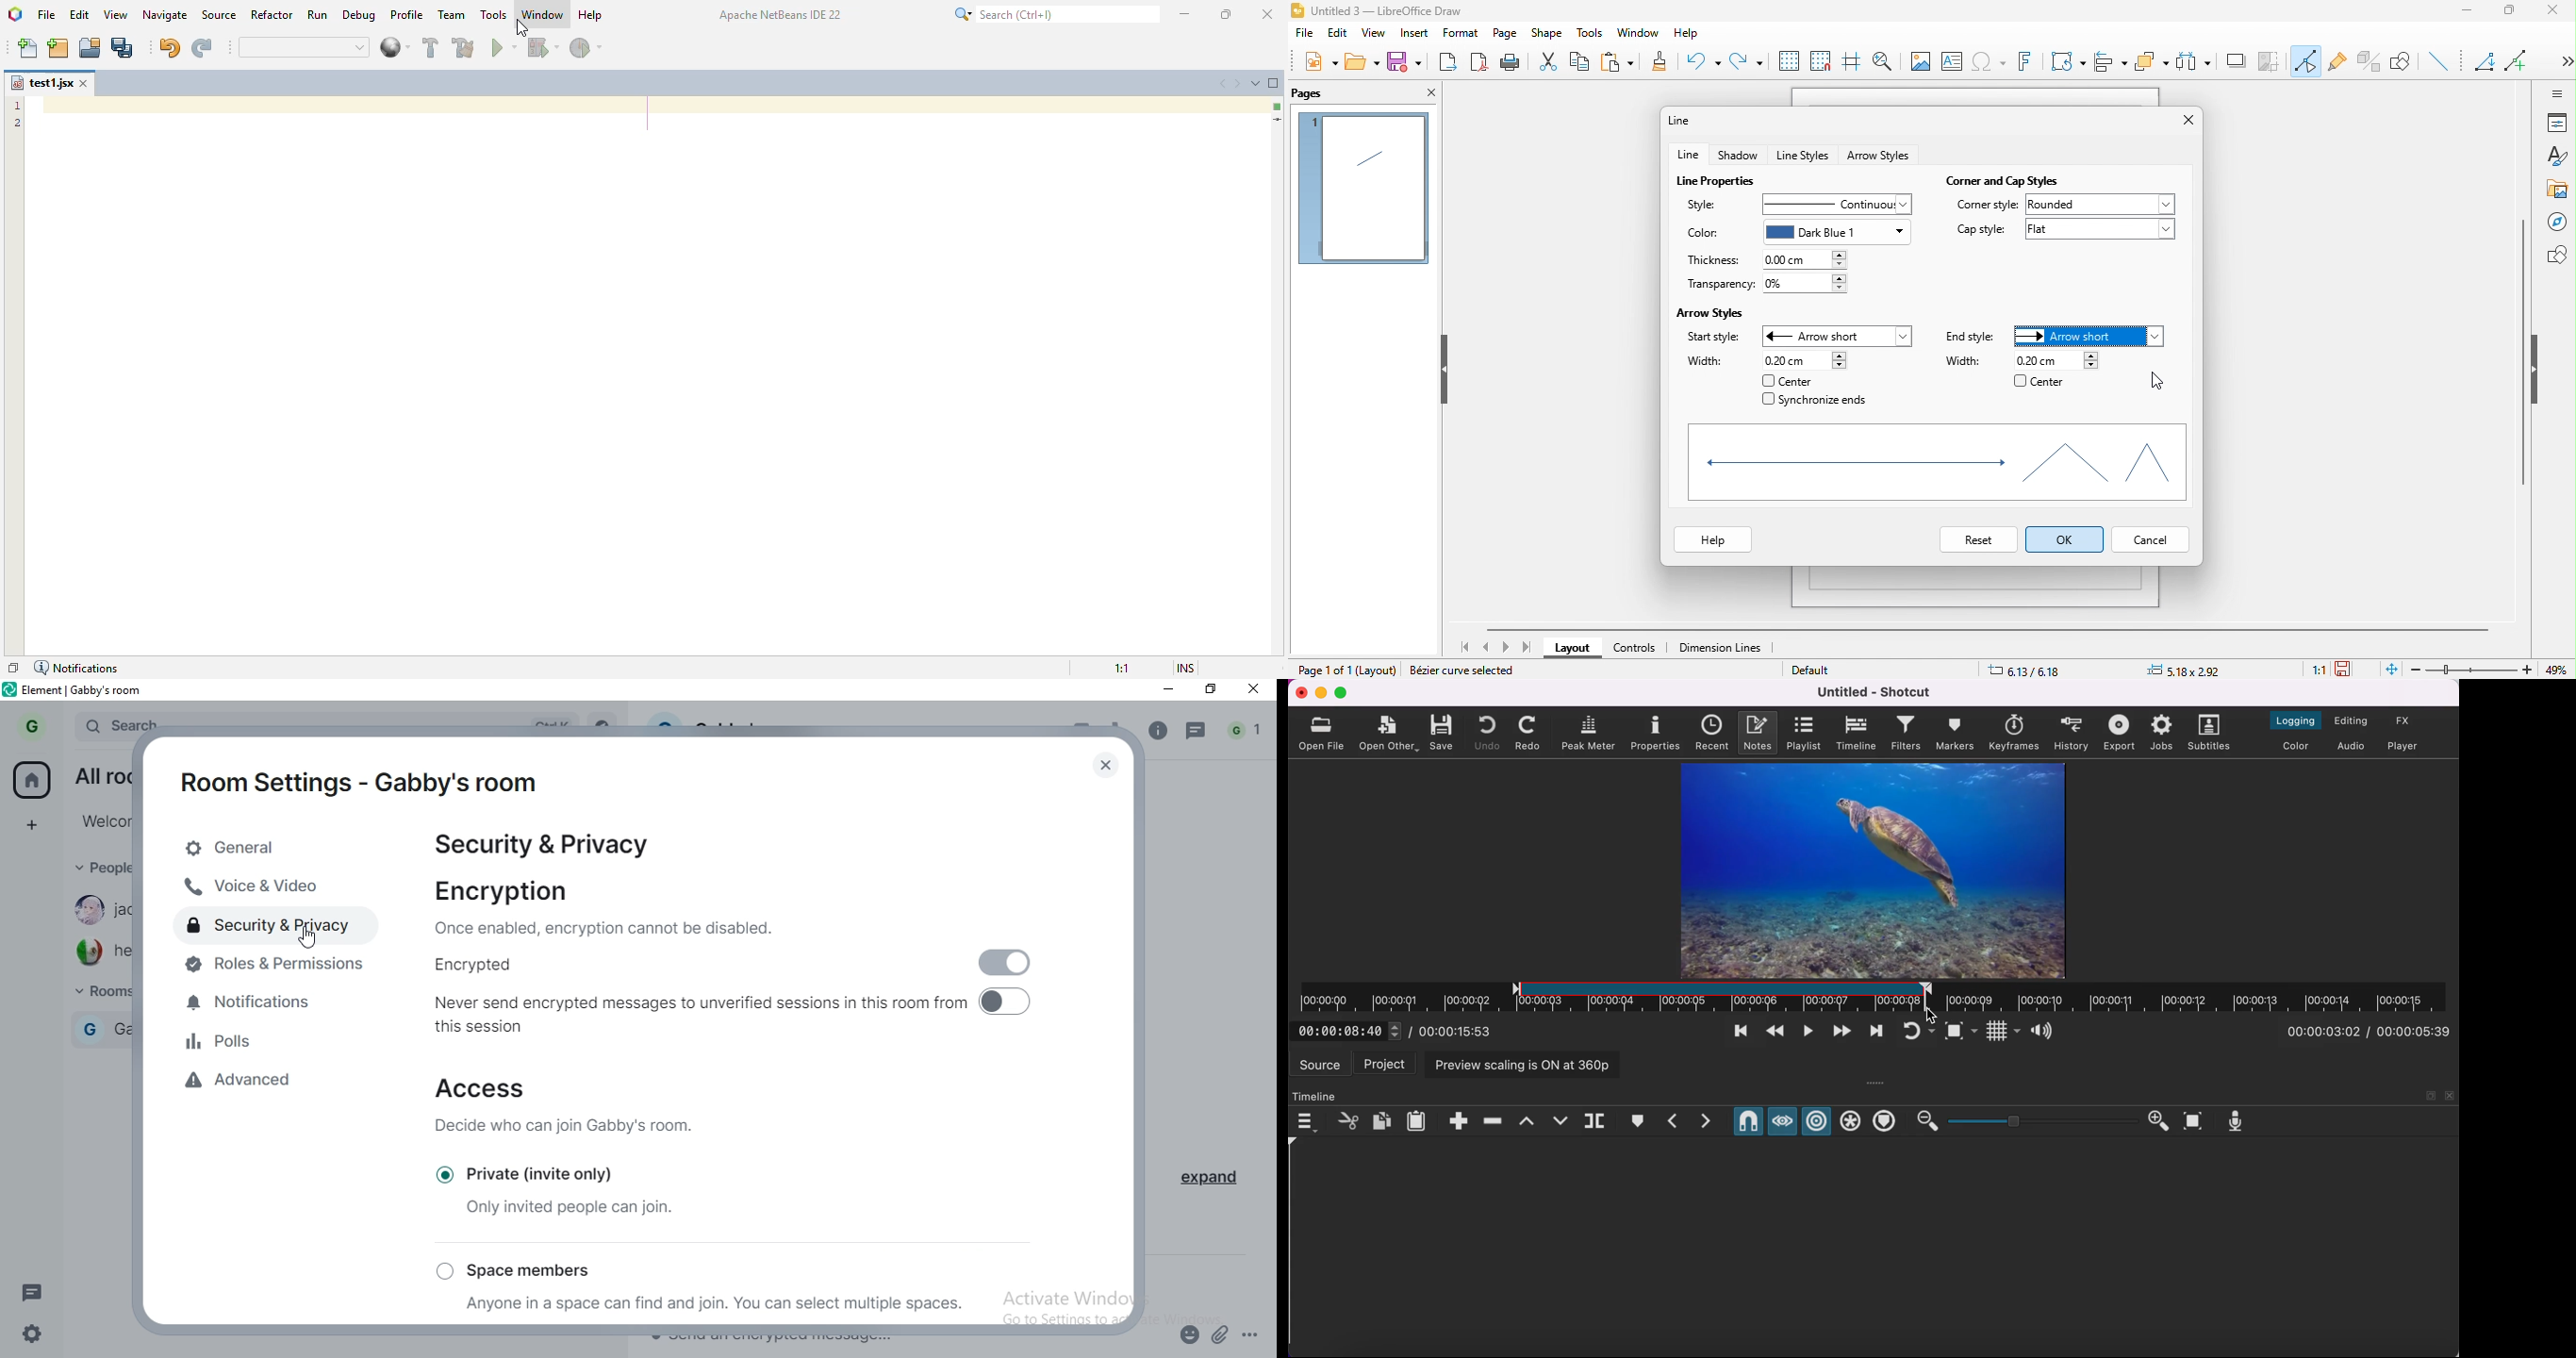 Image resolution: width=2576 pixels, height=1372 pixels. I want to click on line, so click(1686, 120).